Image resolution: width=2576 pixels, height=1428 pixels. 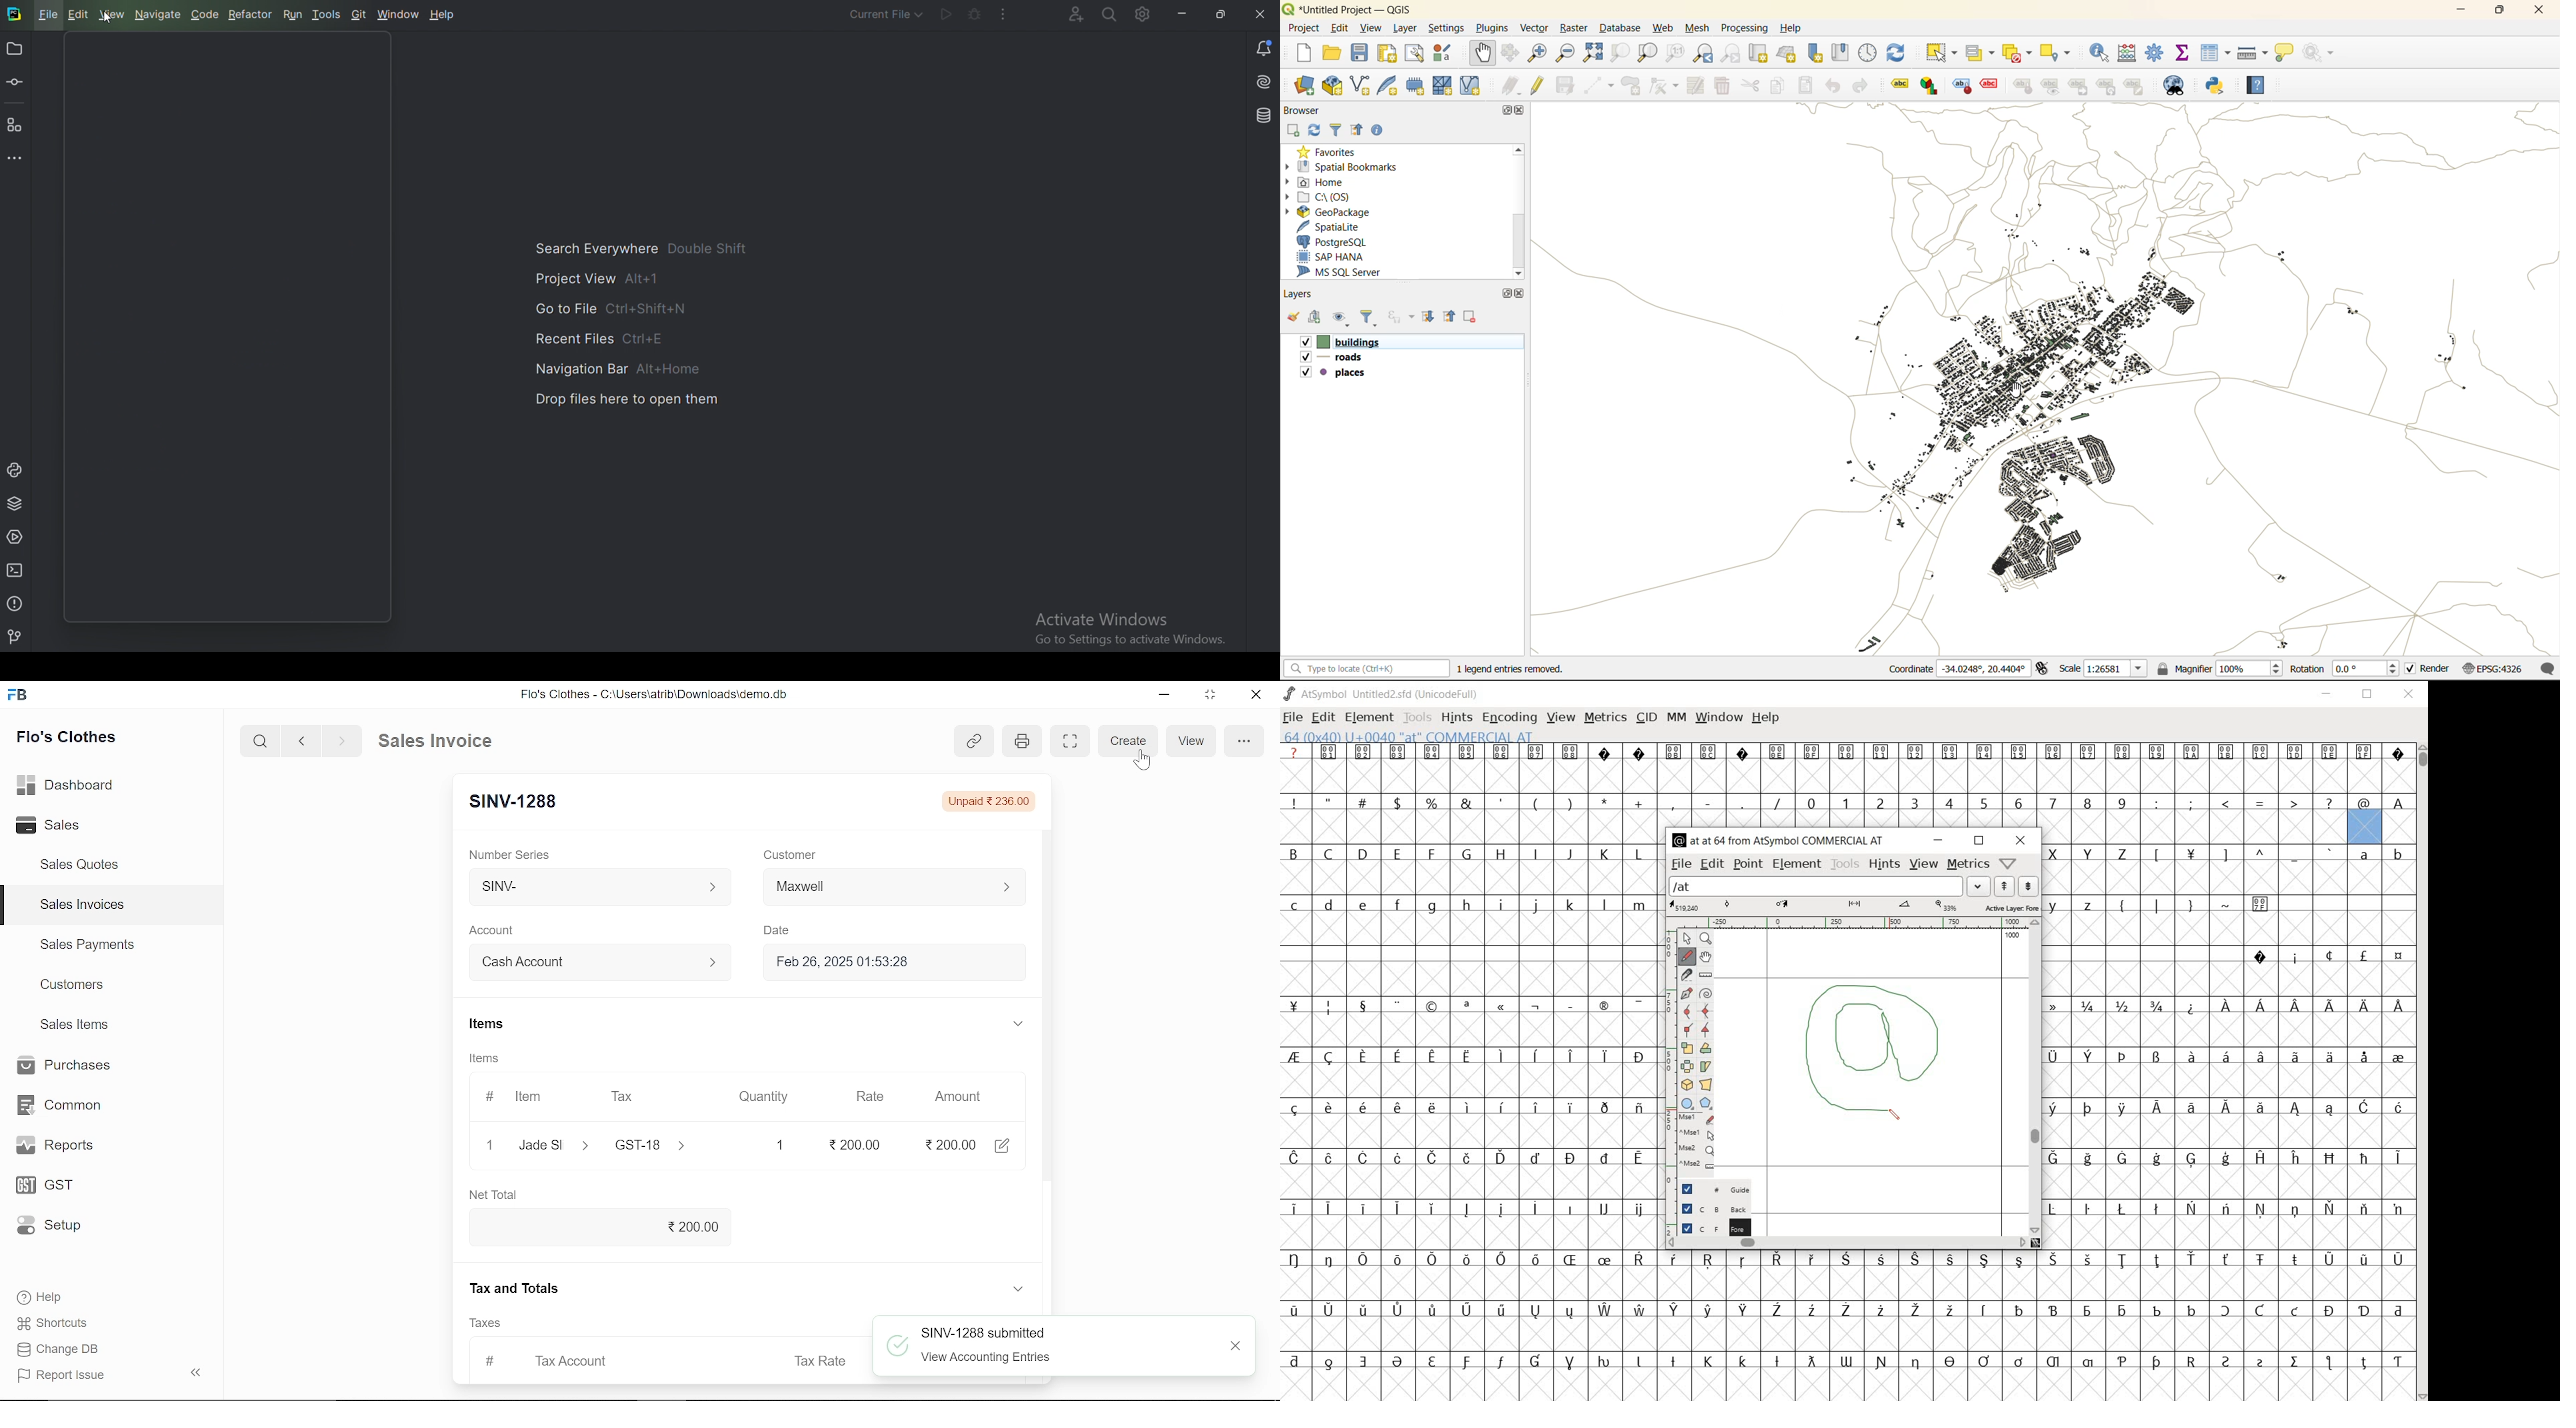 I want to click on Rate, so click(x=863, y=1097).